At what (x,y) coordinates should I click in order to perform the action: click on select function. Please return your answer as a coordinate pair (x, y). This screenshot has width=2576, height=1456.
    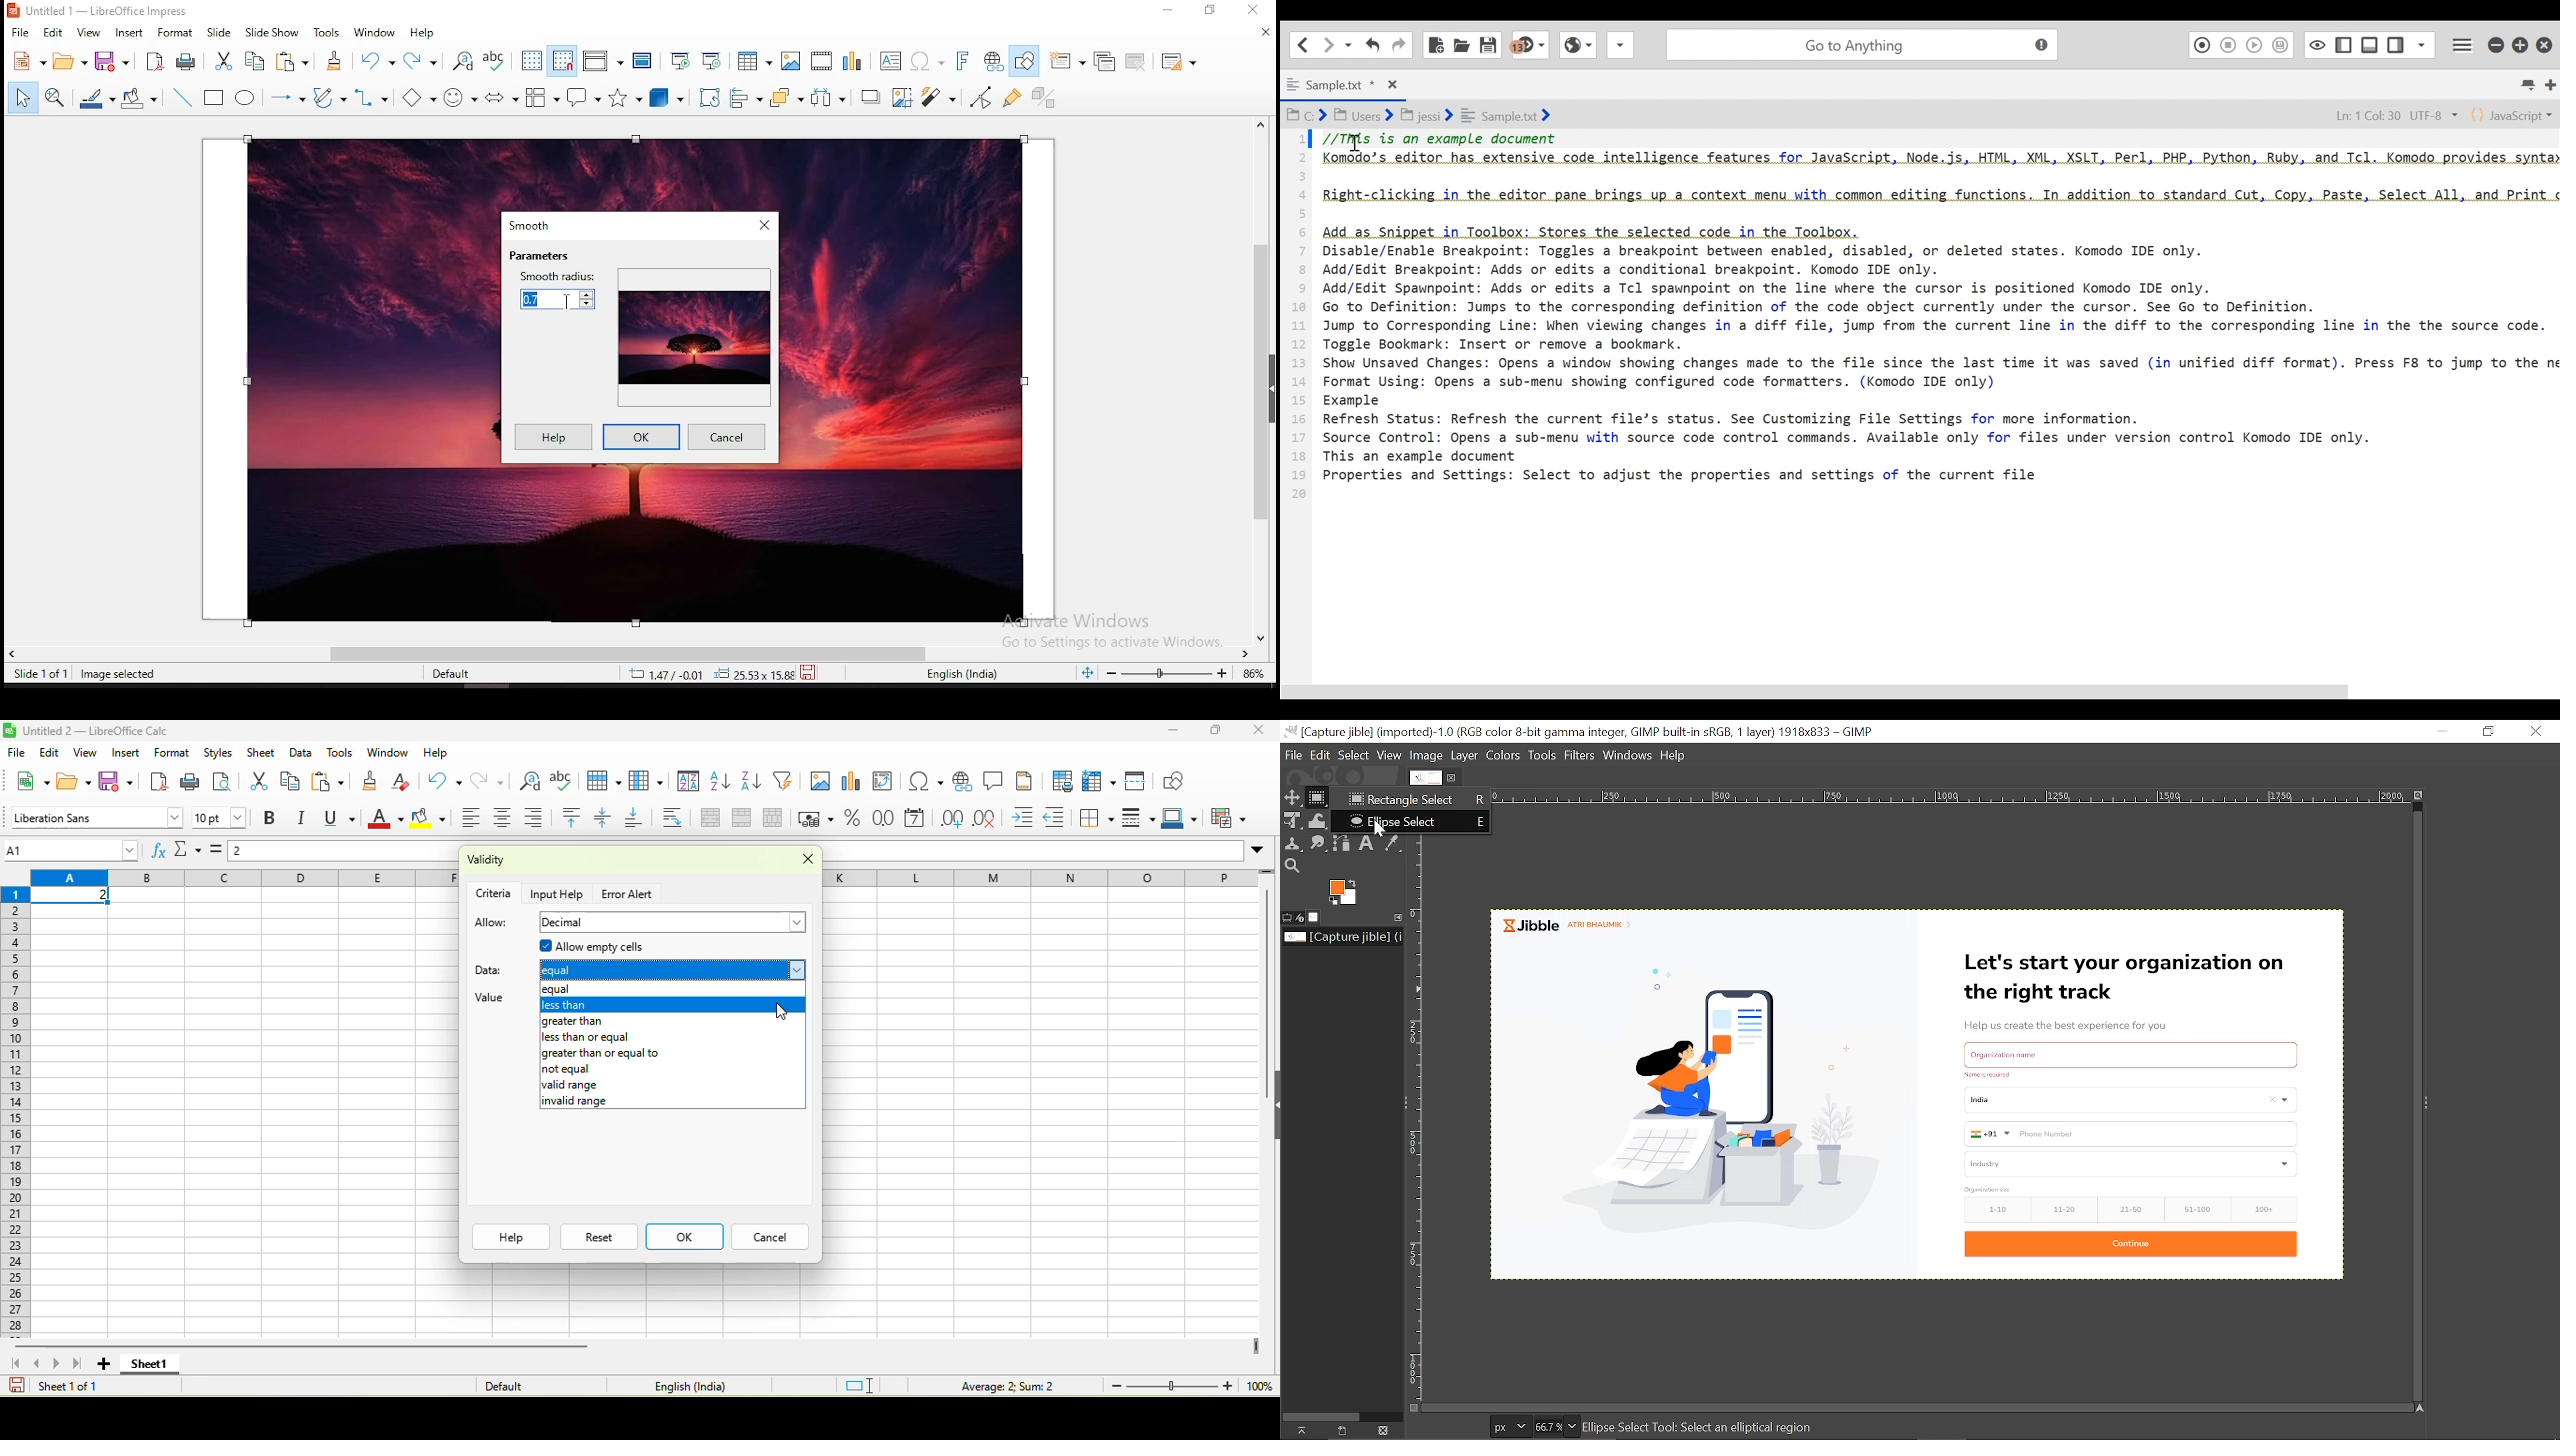
    Looking at the image, I should click on (190, 851).